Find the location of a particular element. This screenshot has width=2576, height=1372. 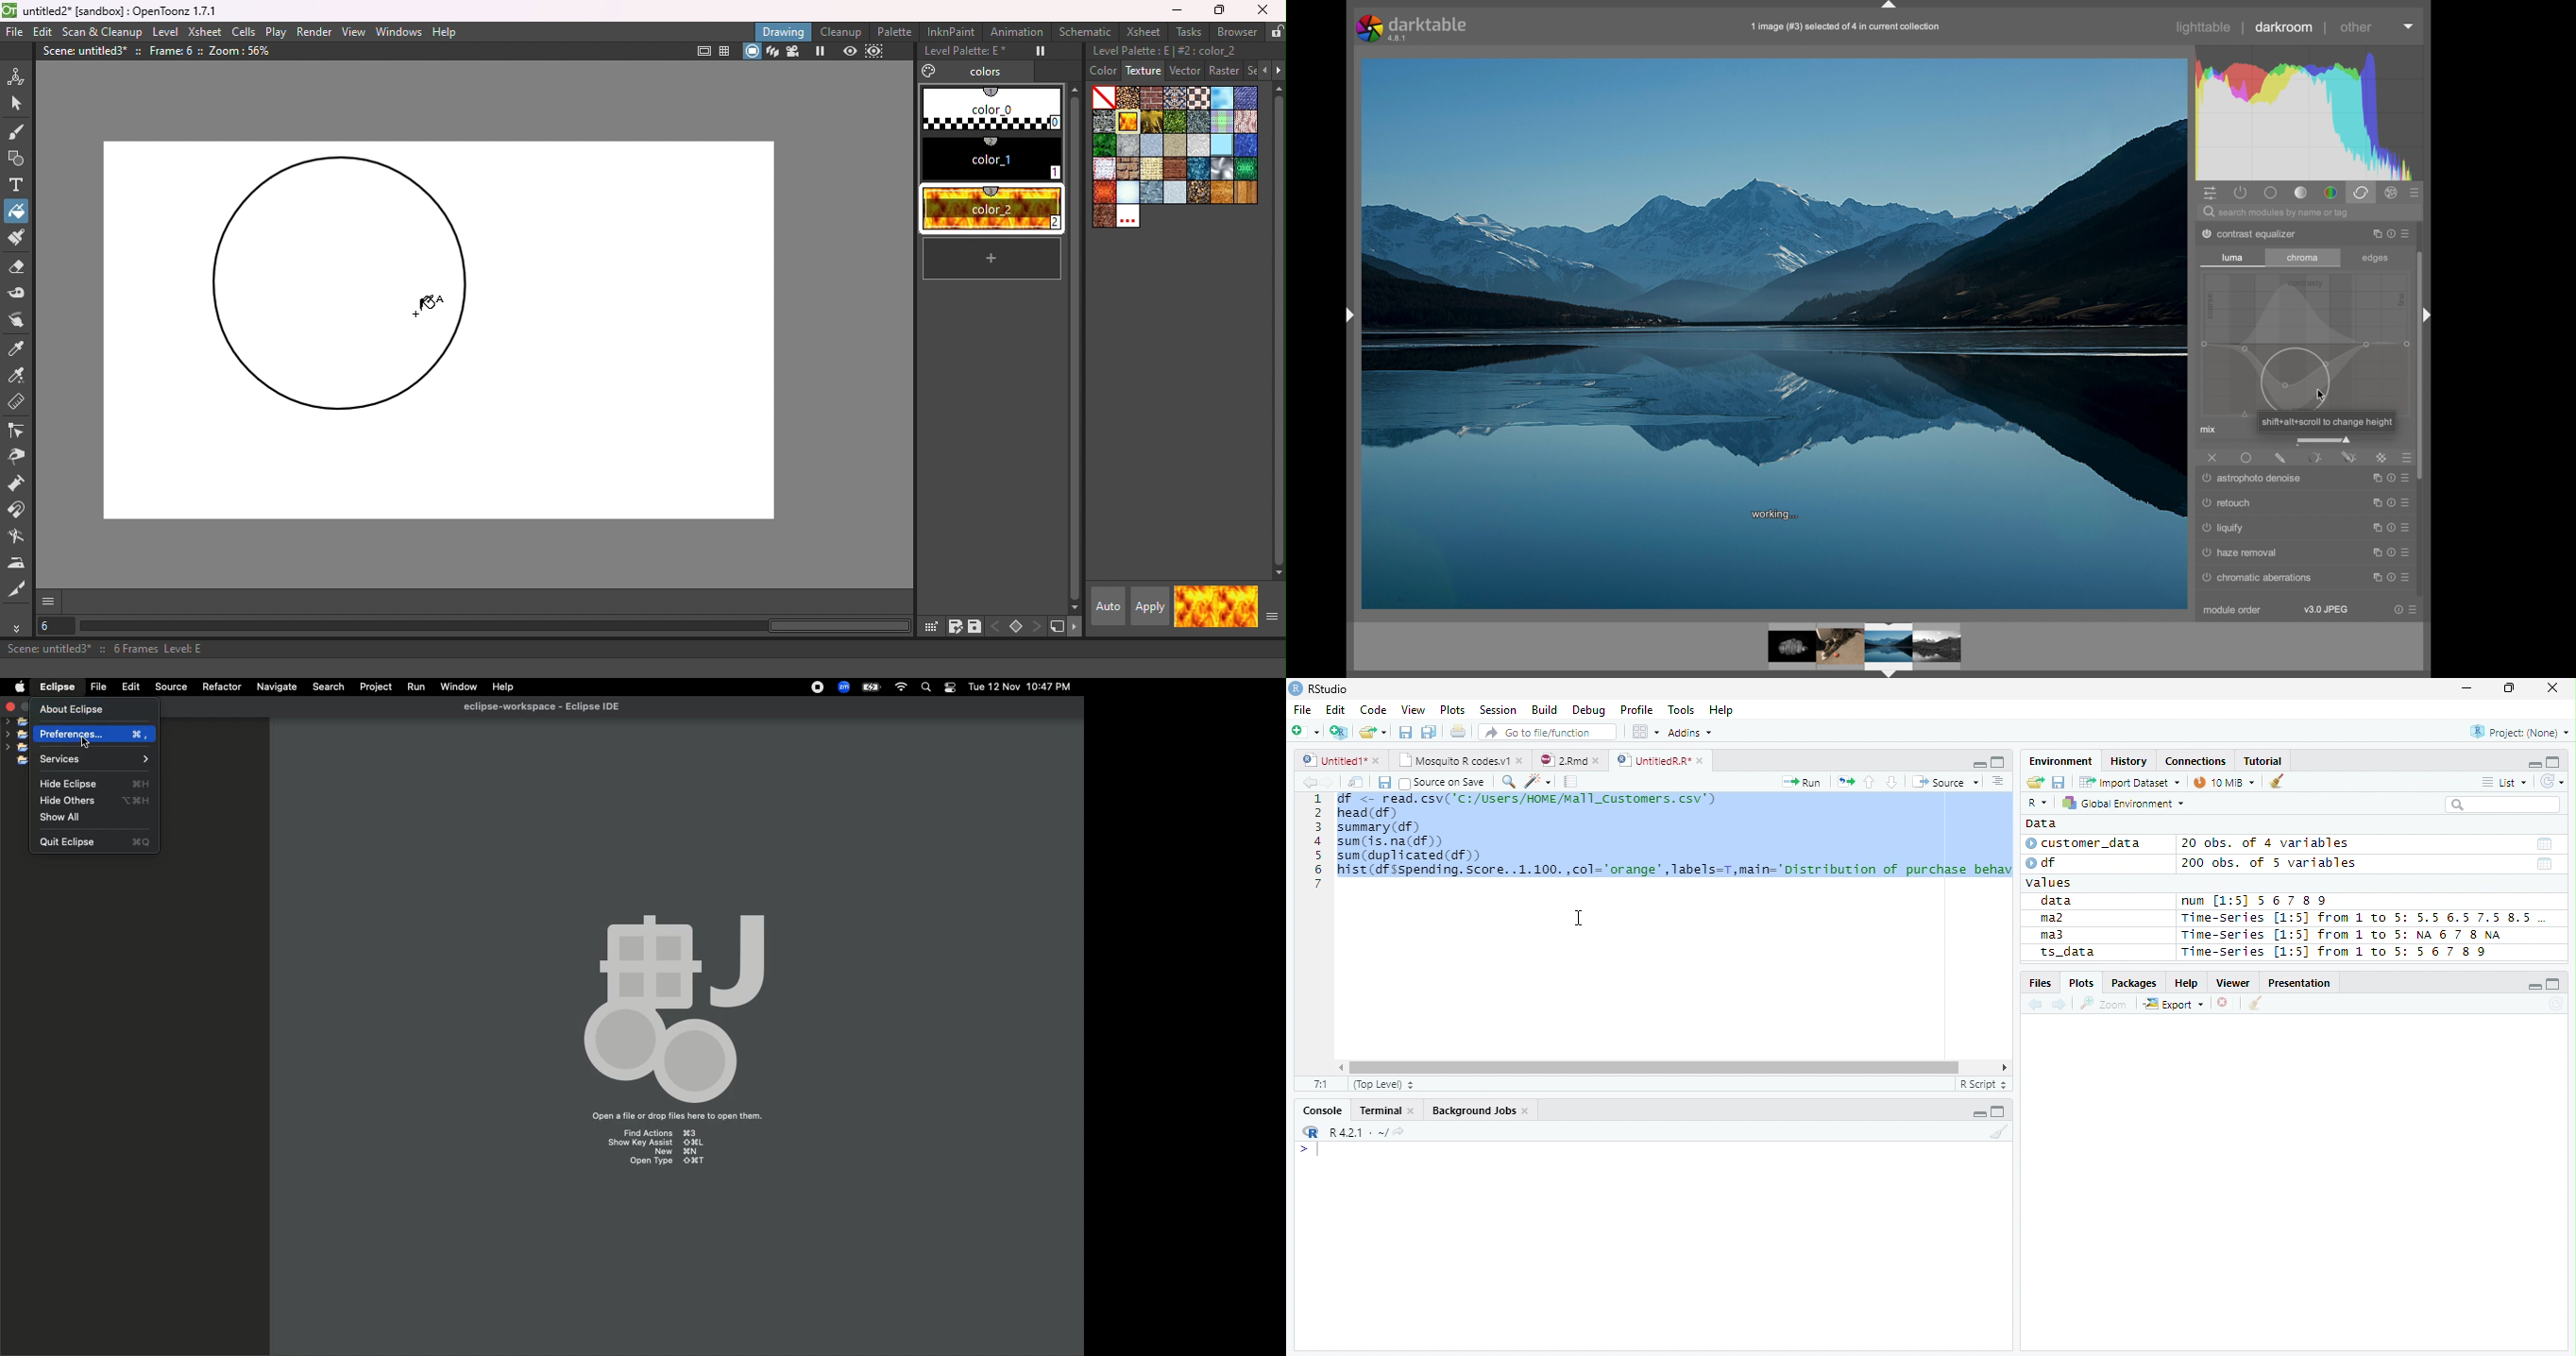

More tools is located at coordinates (19, 628).